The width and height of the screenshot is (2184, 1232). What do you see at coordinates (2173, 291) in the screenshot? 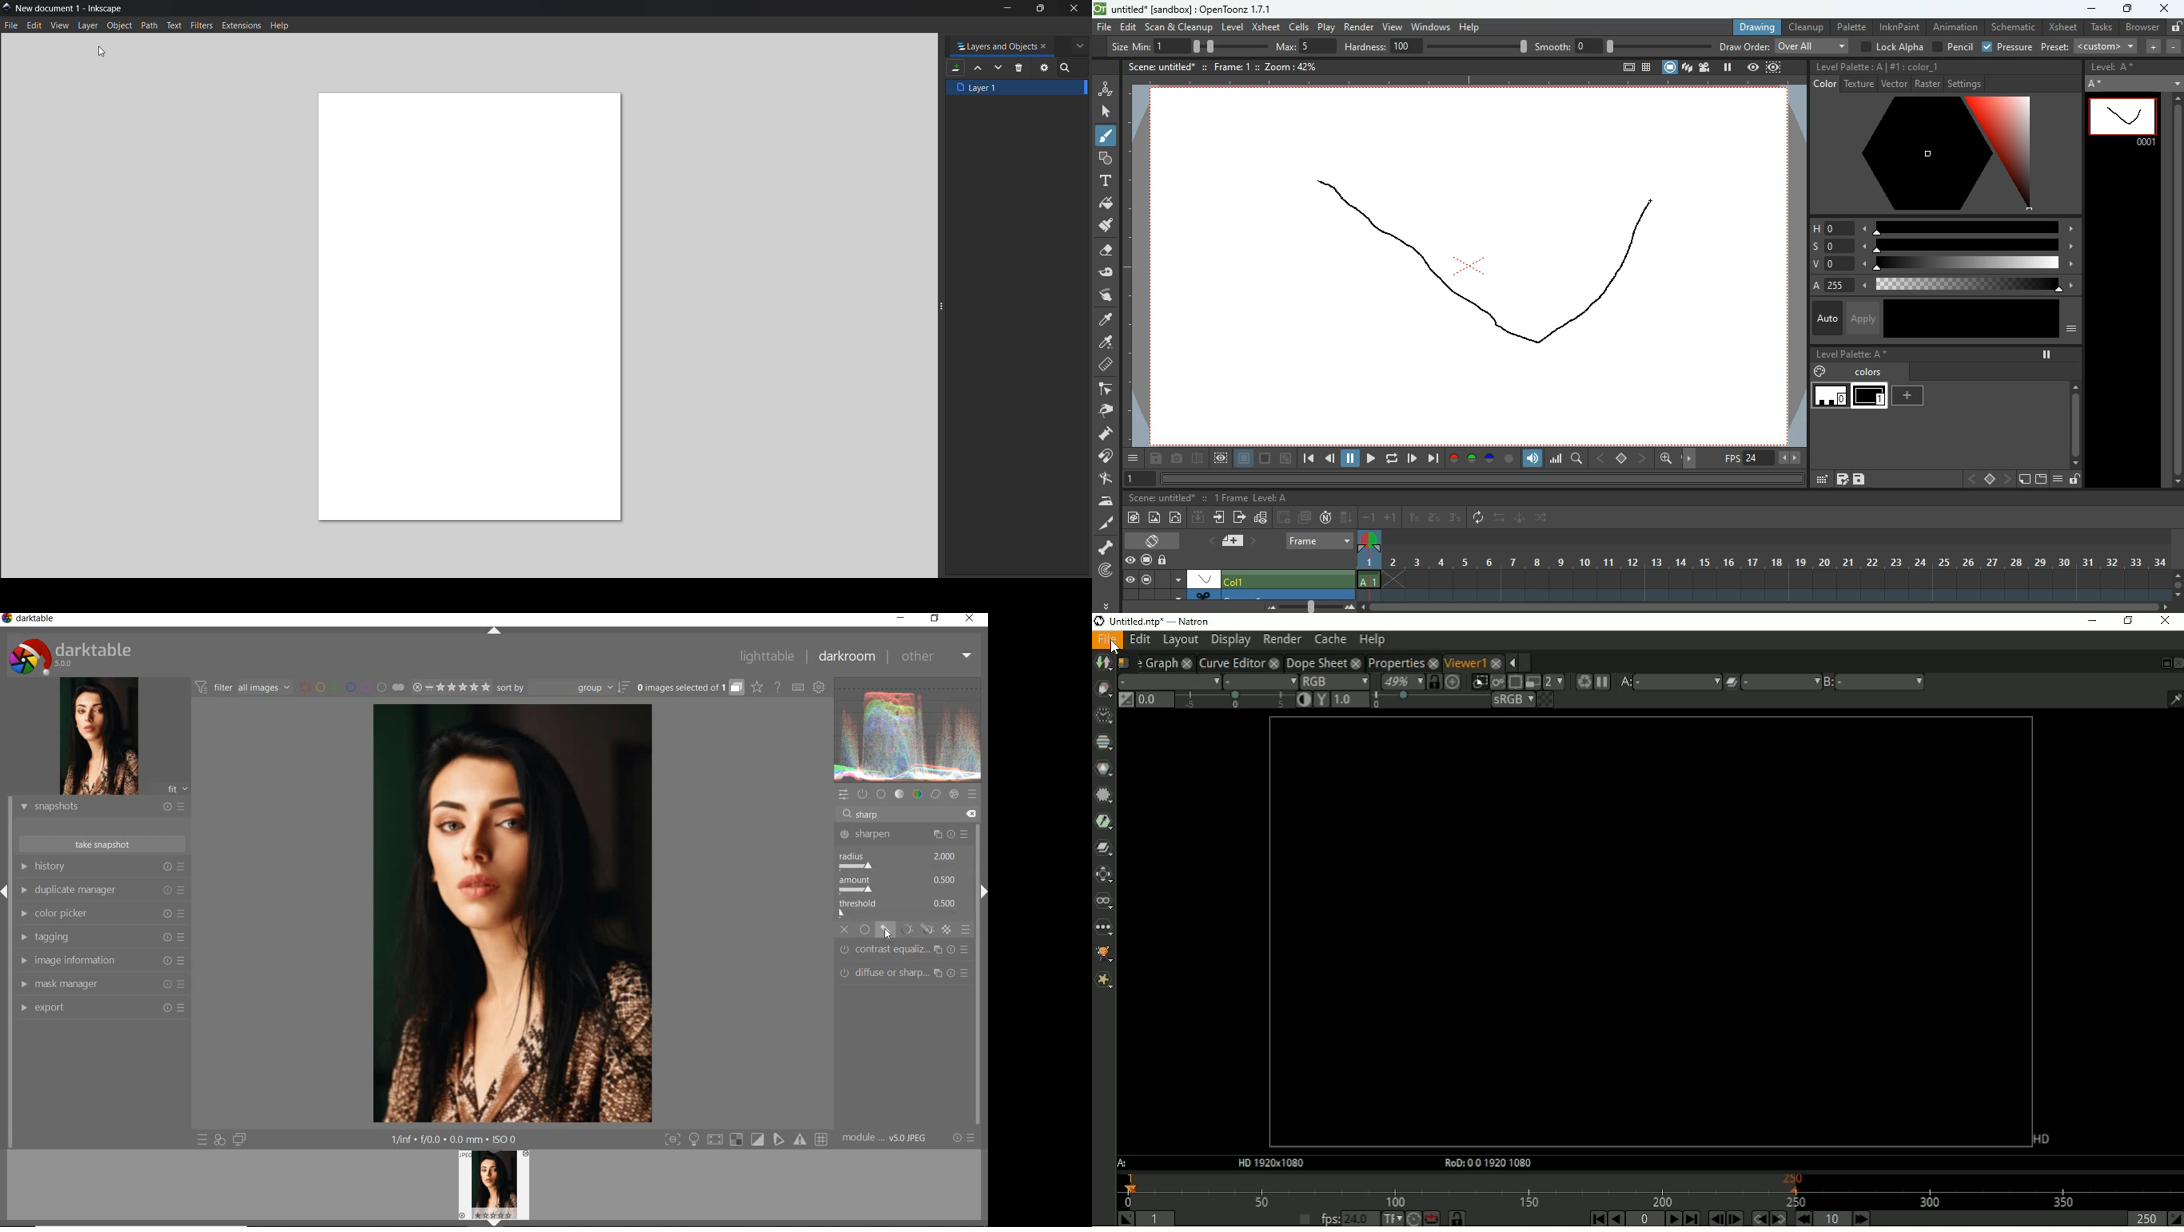
I see `scroll` at bounding box center [2173, 291].